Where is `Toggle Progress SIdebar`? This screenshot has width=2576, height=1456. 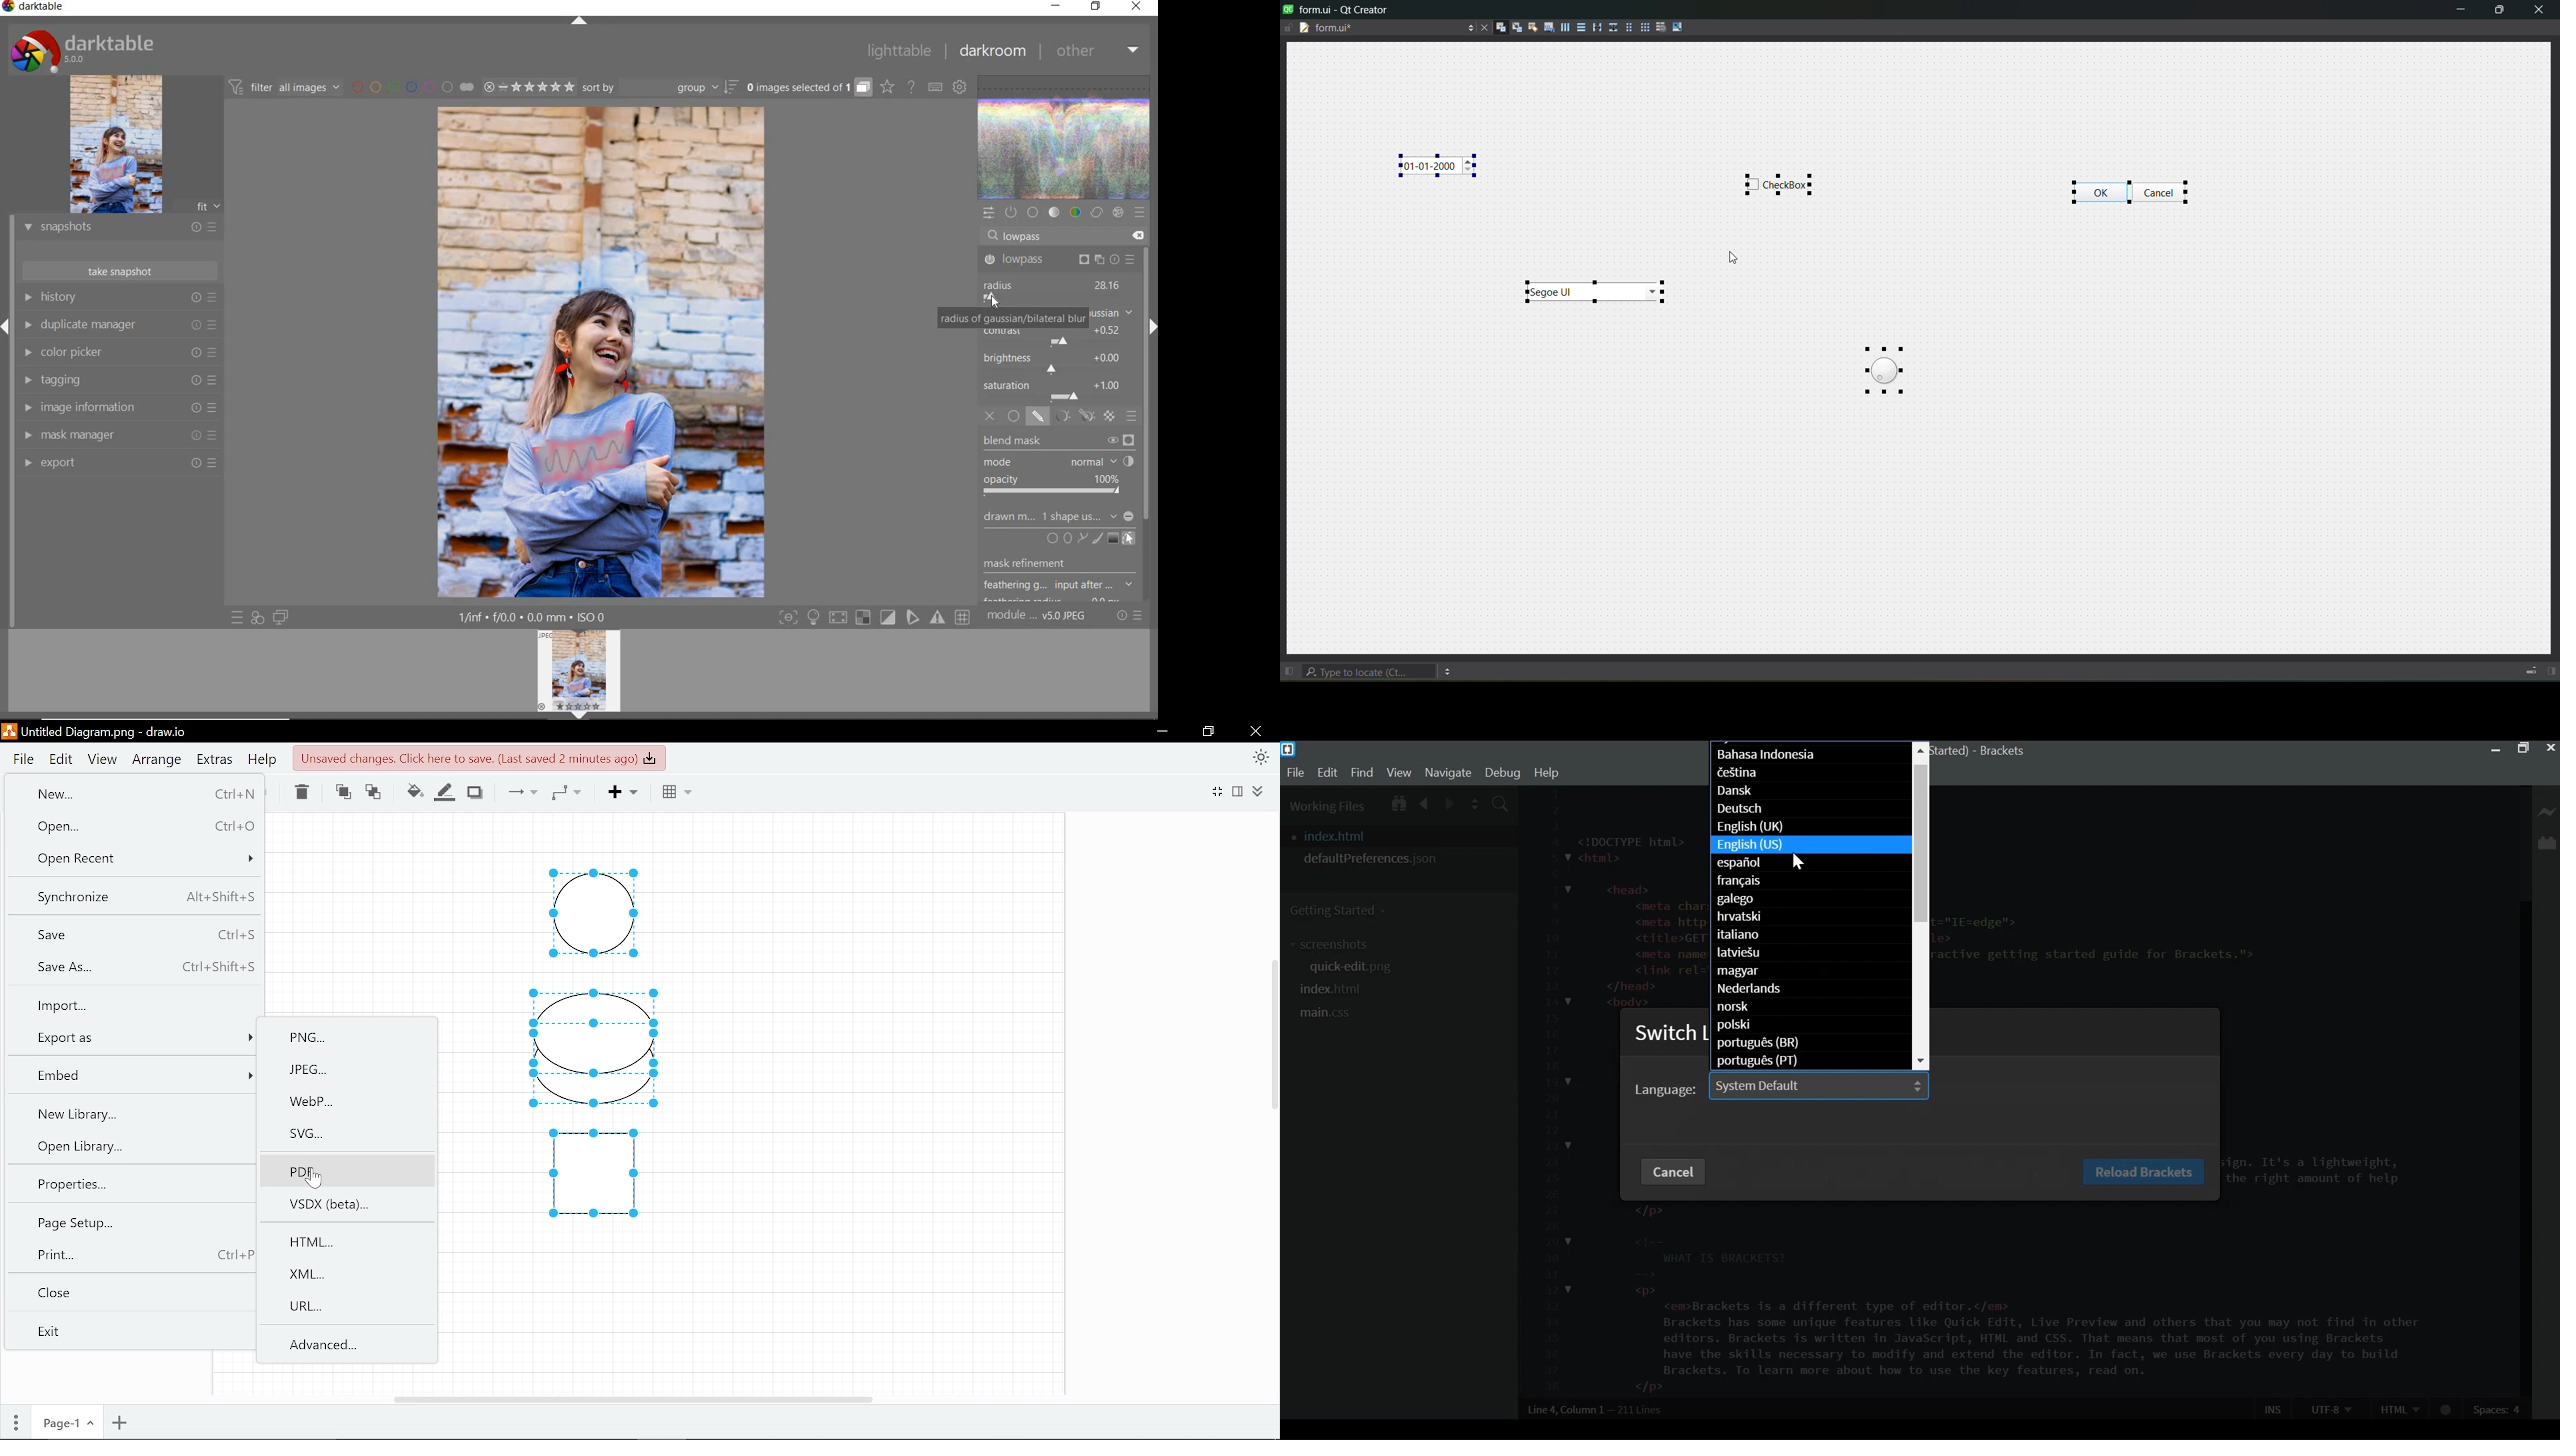
Toggle Progress SIdebar is located at coordinates (2527, 668).